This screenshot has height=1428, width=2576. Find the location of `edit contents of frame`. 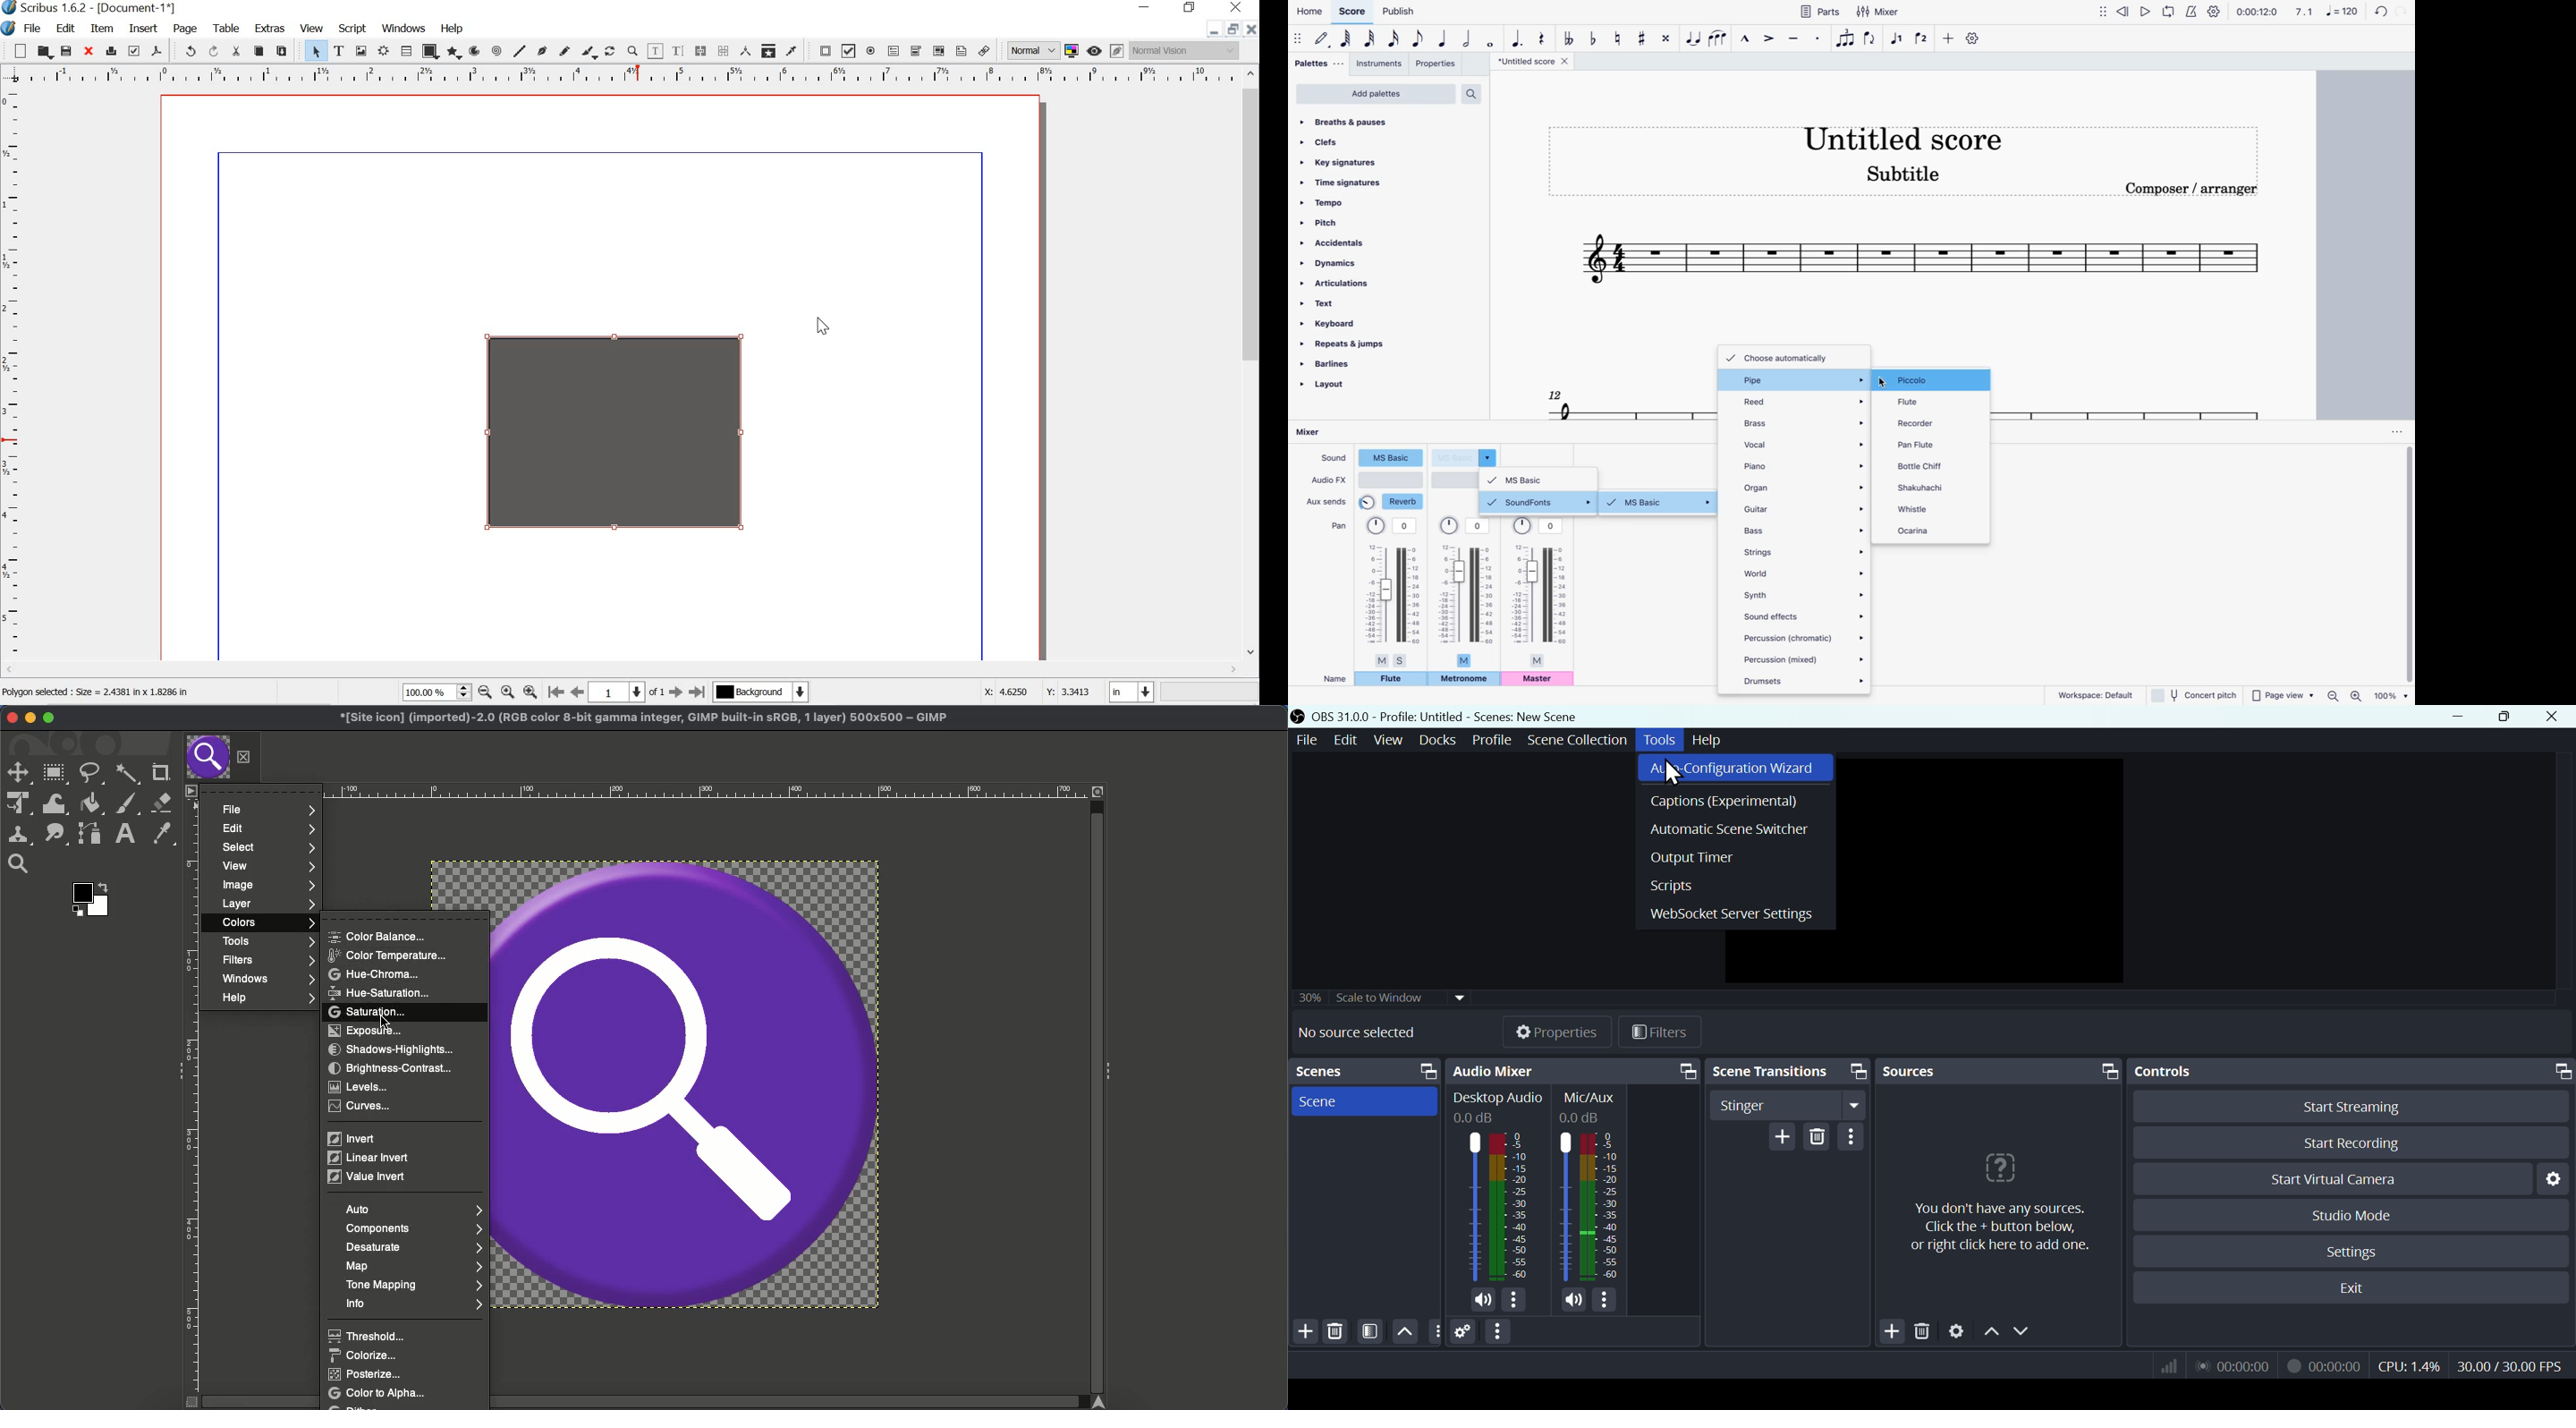

edit contents of frame is located at coordinates (656, 51).